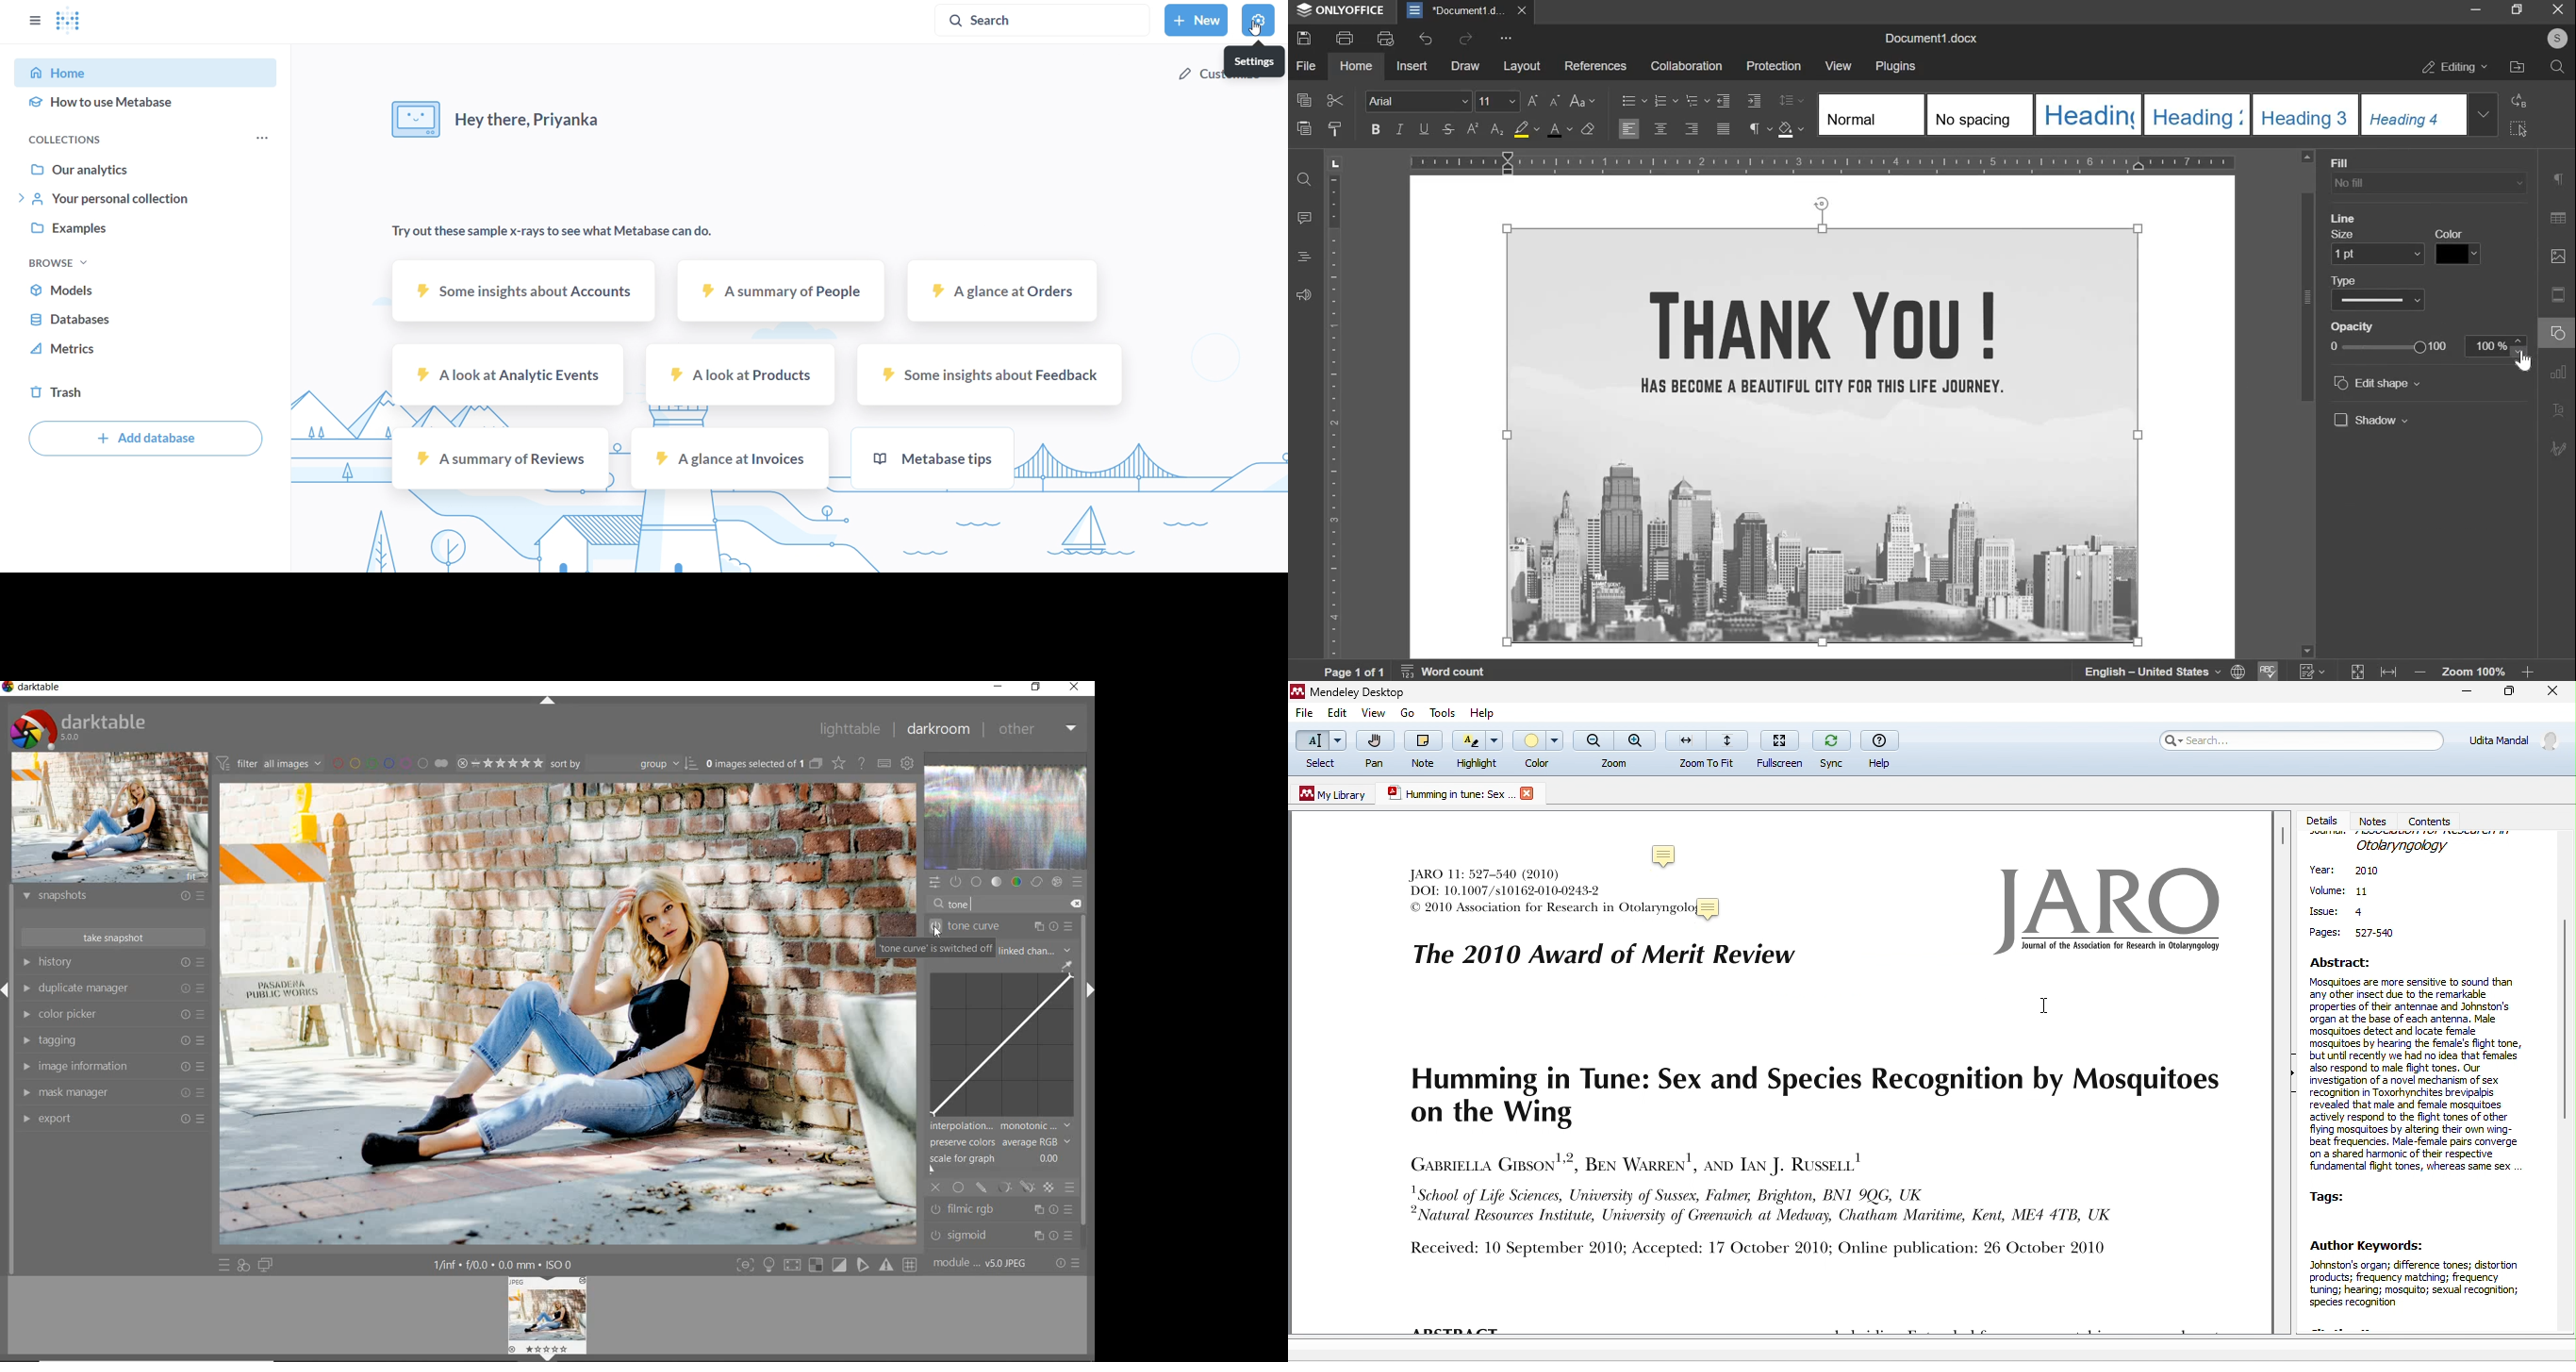 This screenshot has width=2576, height=1372. I want to click on jaro logo, so click(2106, 914).